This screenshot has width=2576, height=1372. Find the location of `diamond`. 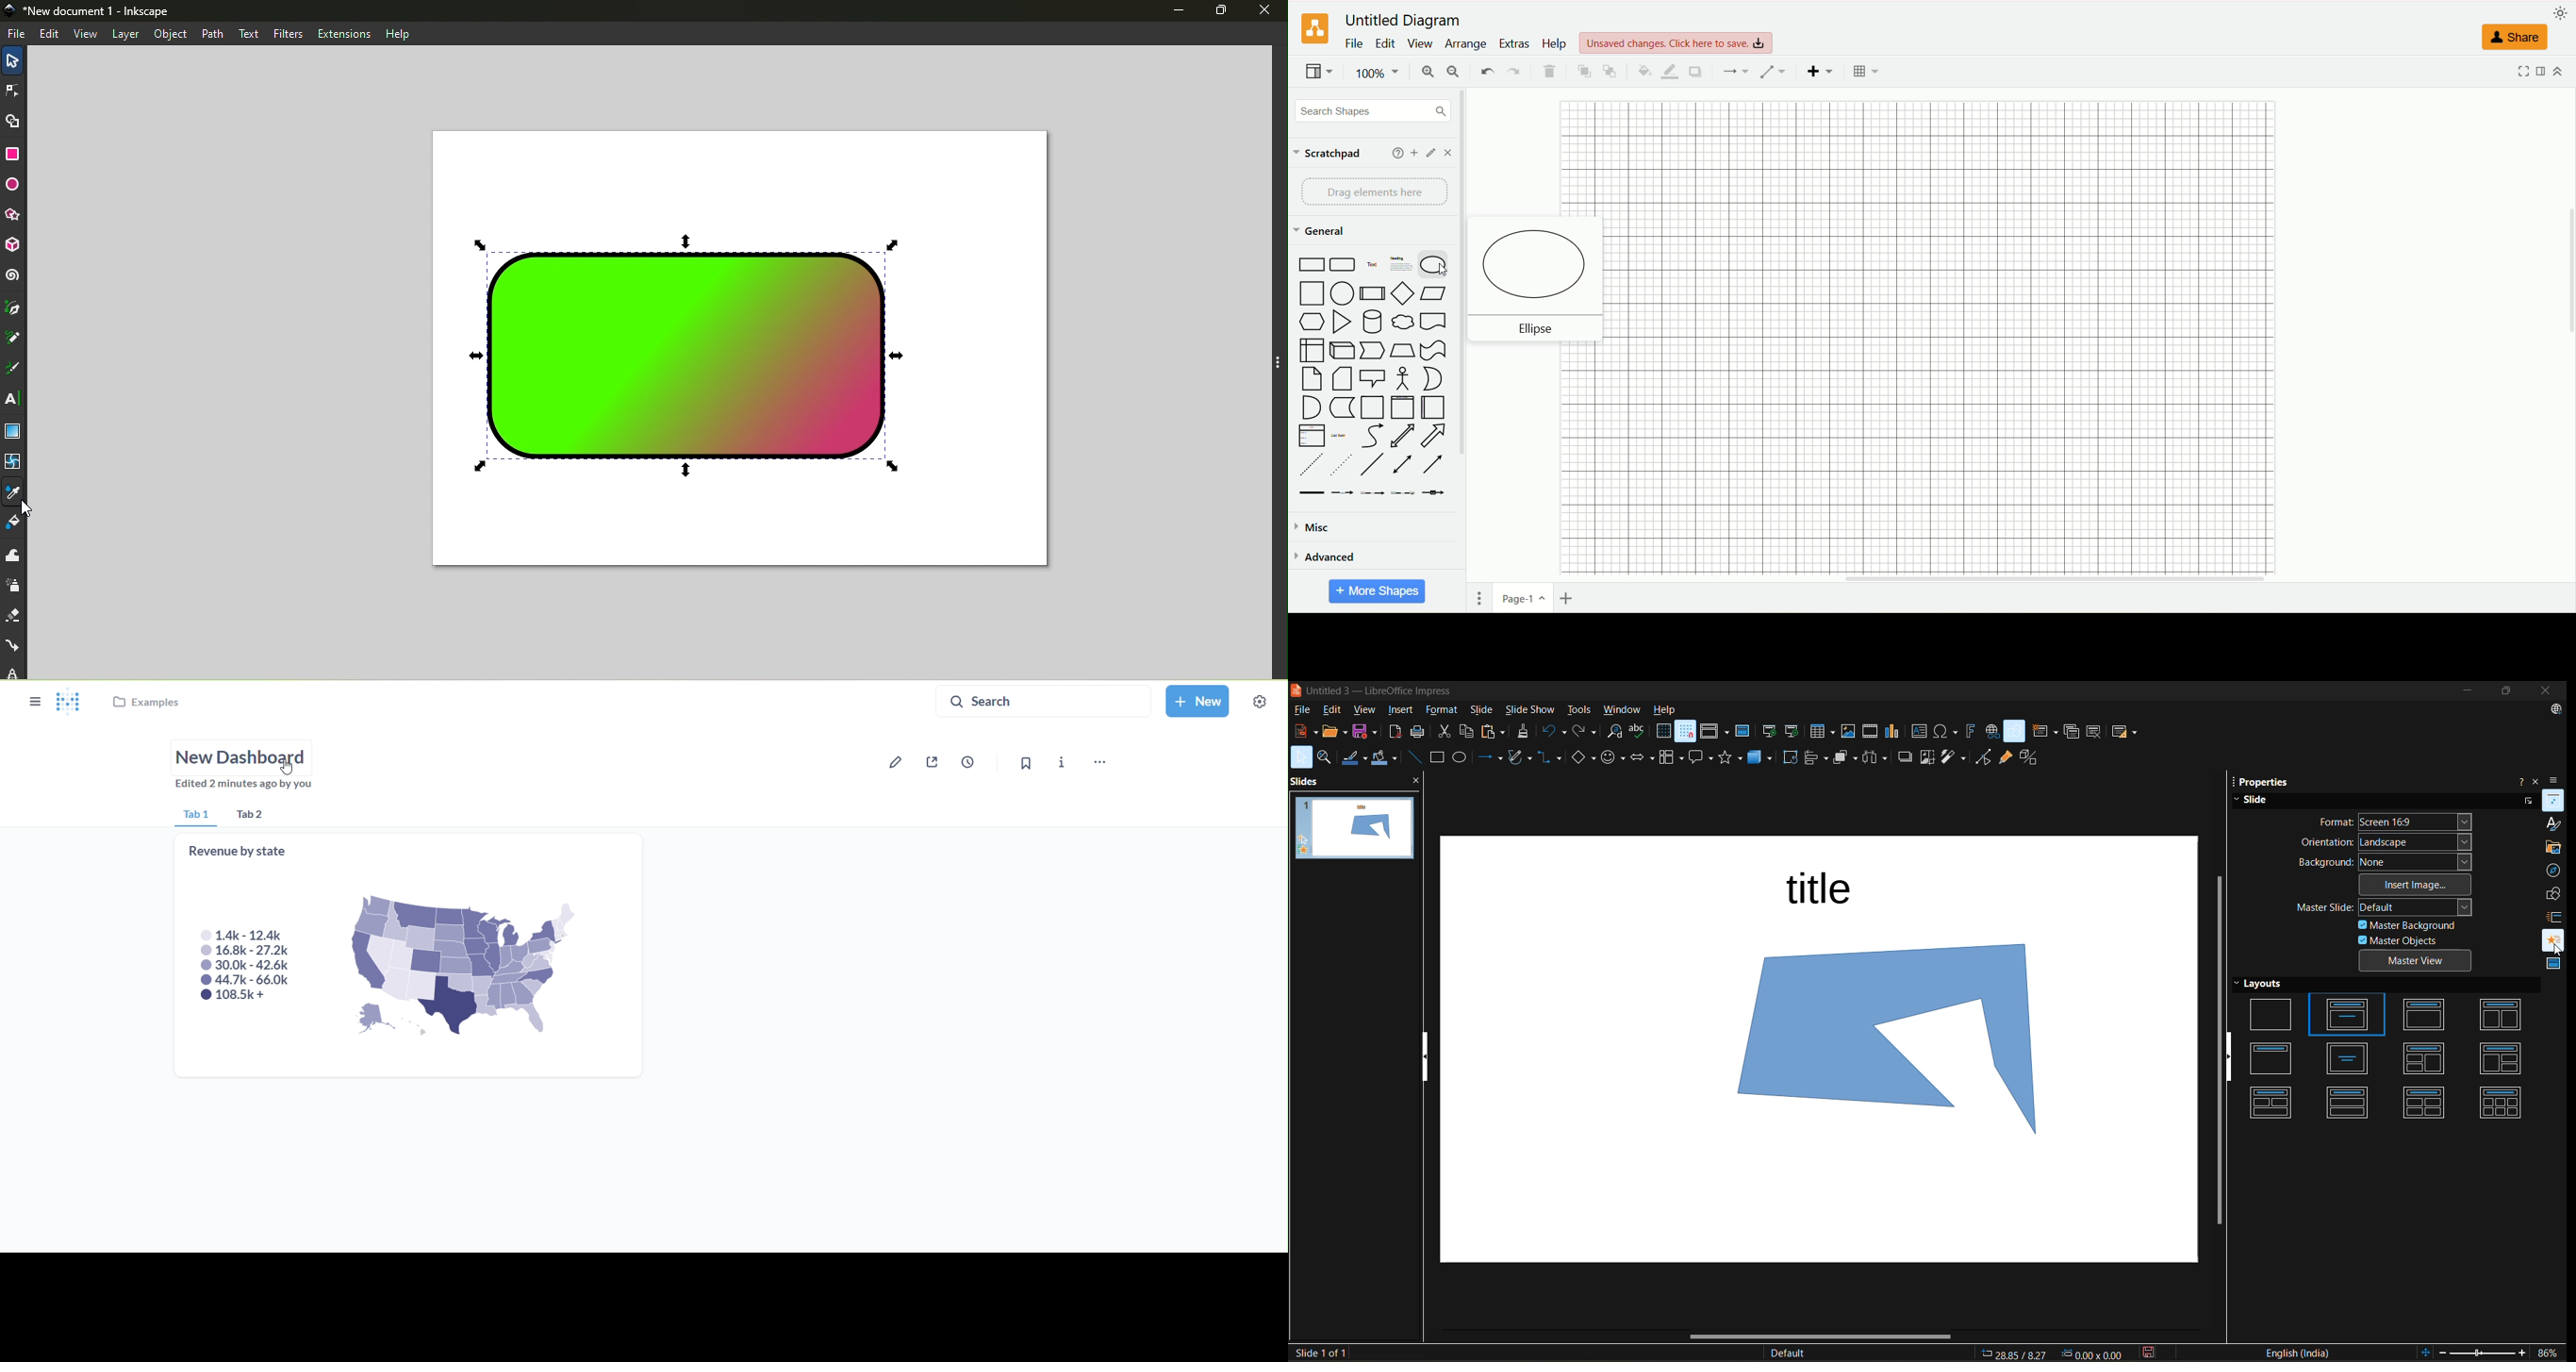

diamond is located at coordinates (1403, 293).